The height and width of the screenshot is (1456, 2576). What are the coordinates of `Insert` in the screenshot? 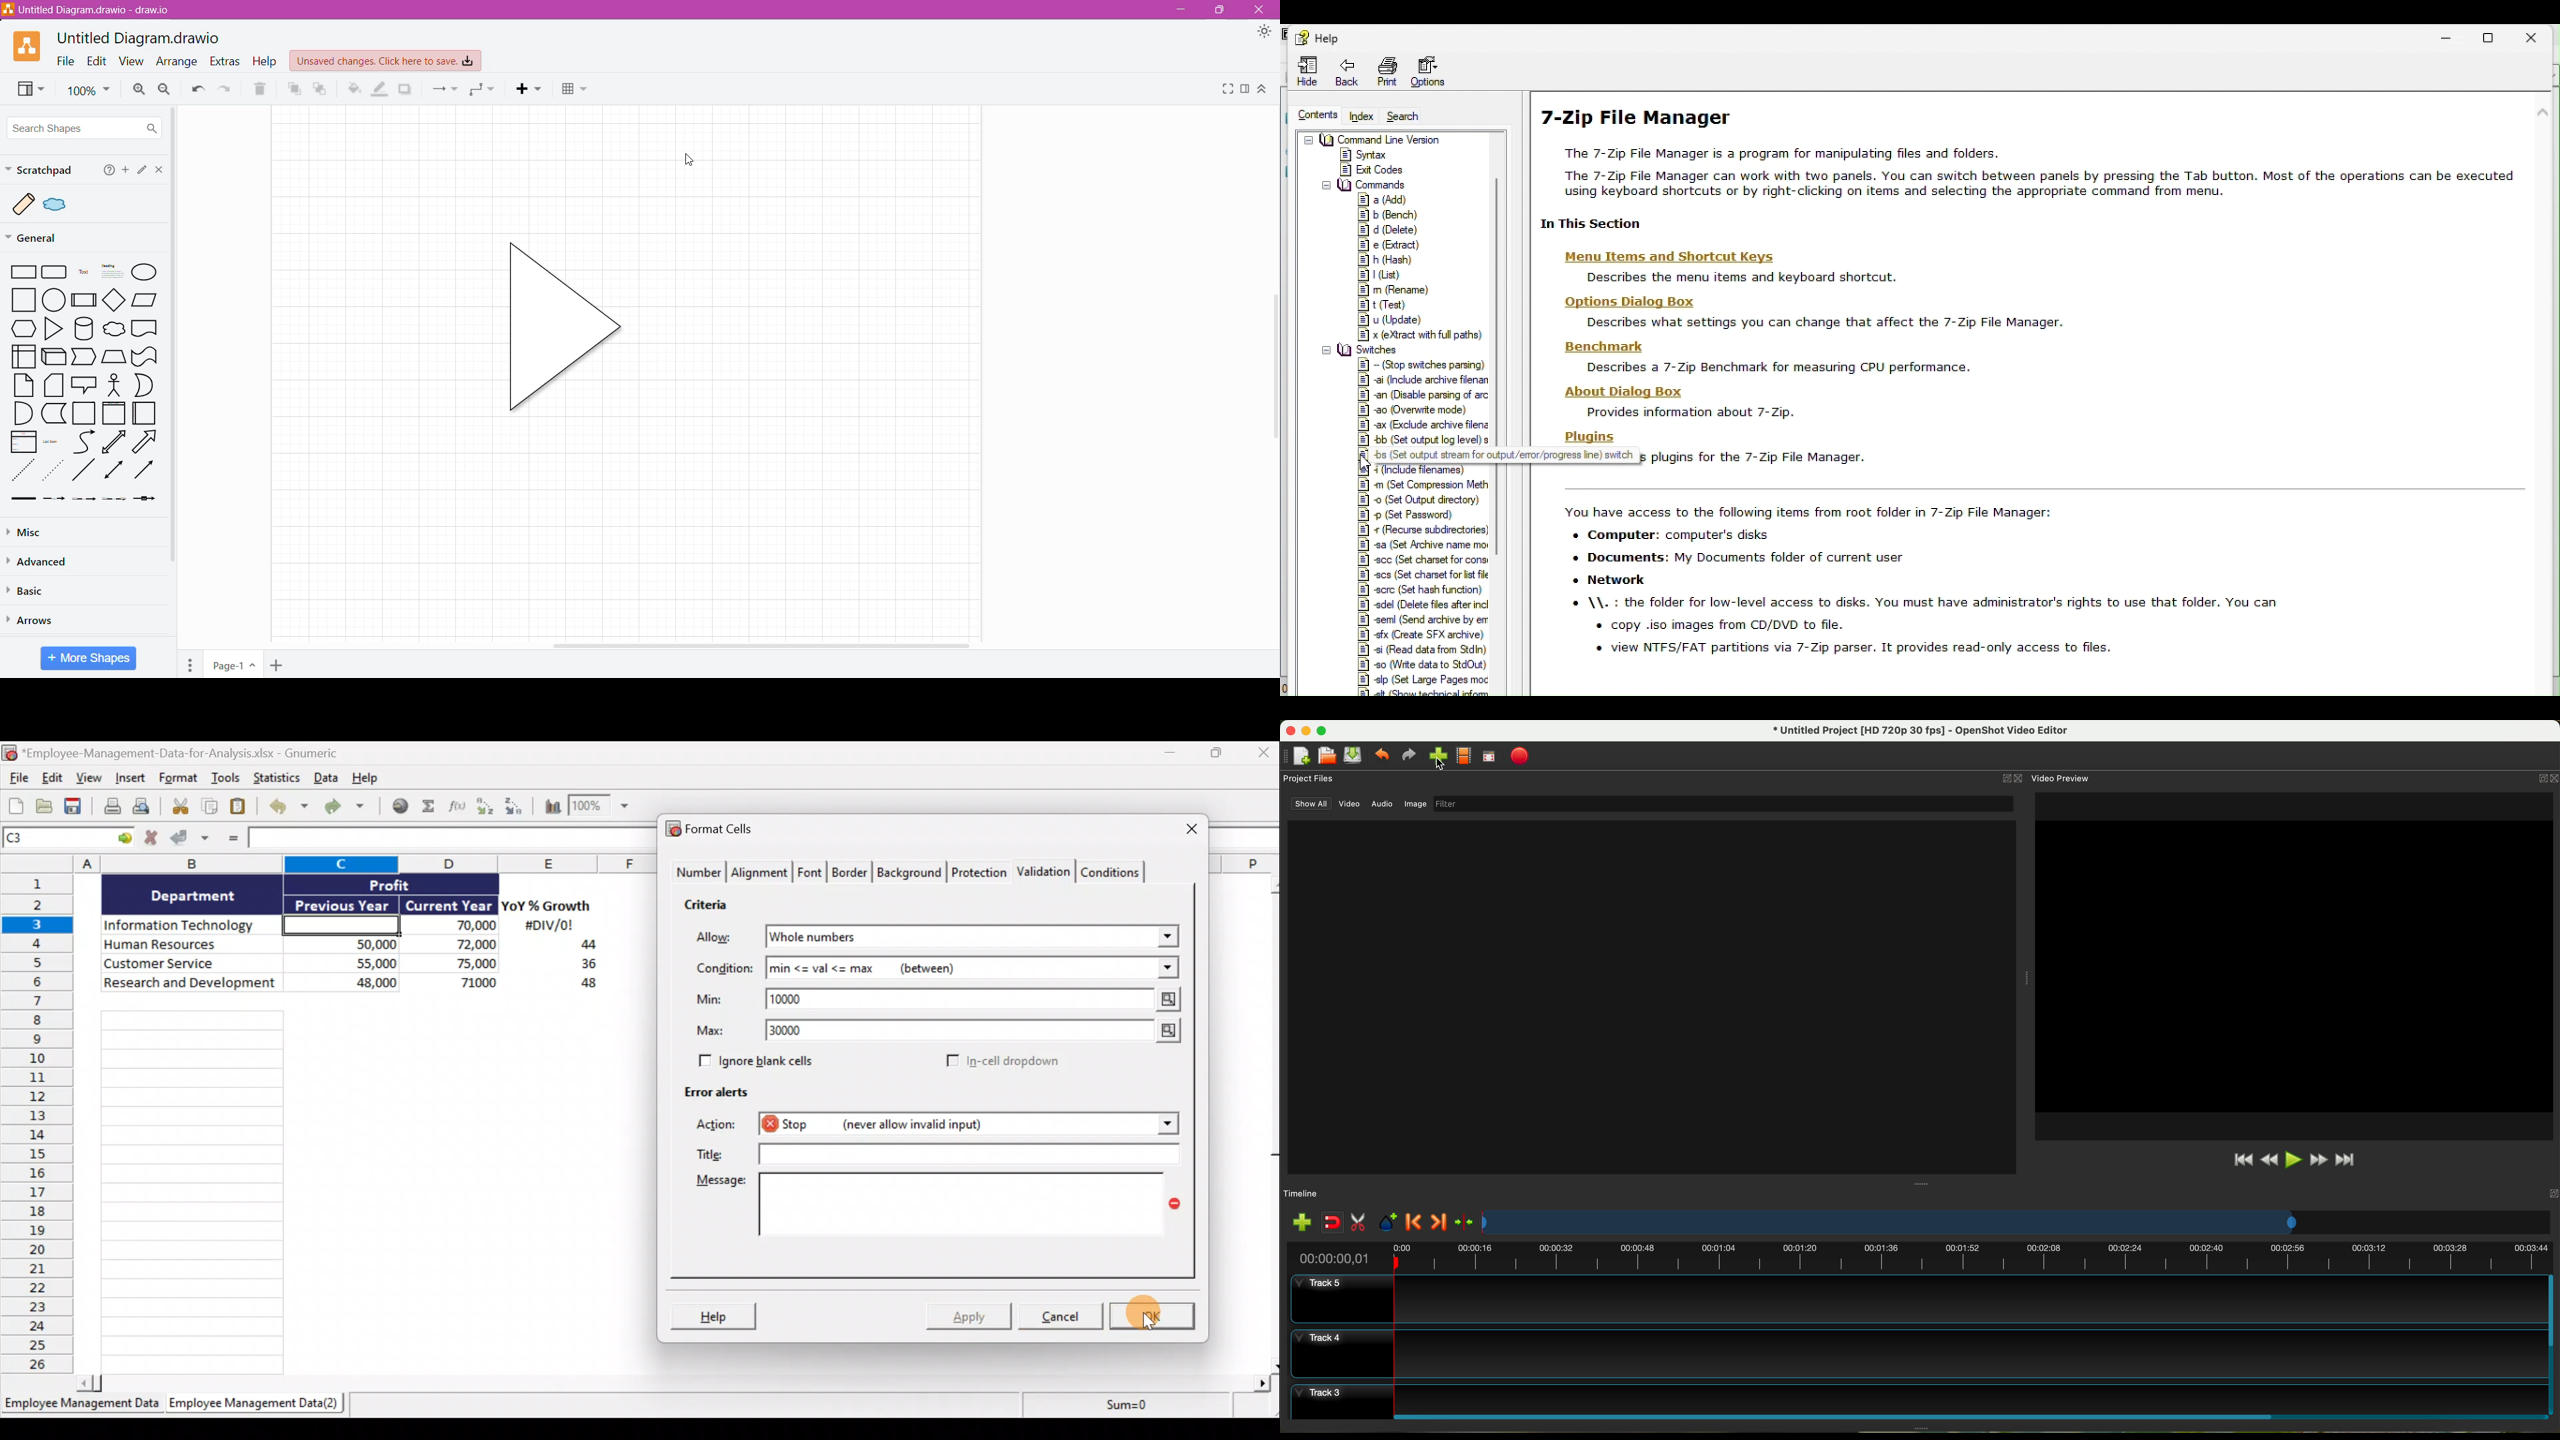 It's located at (133, 781).